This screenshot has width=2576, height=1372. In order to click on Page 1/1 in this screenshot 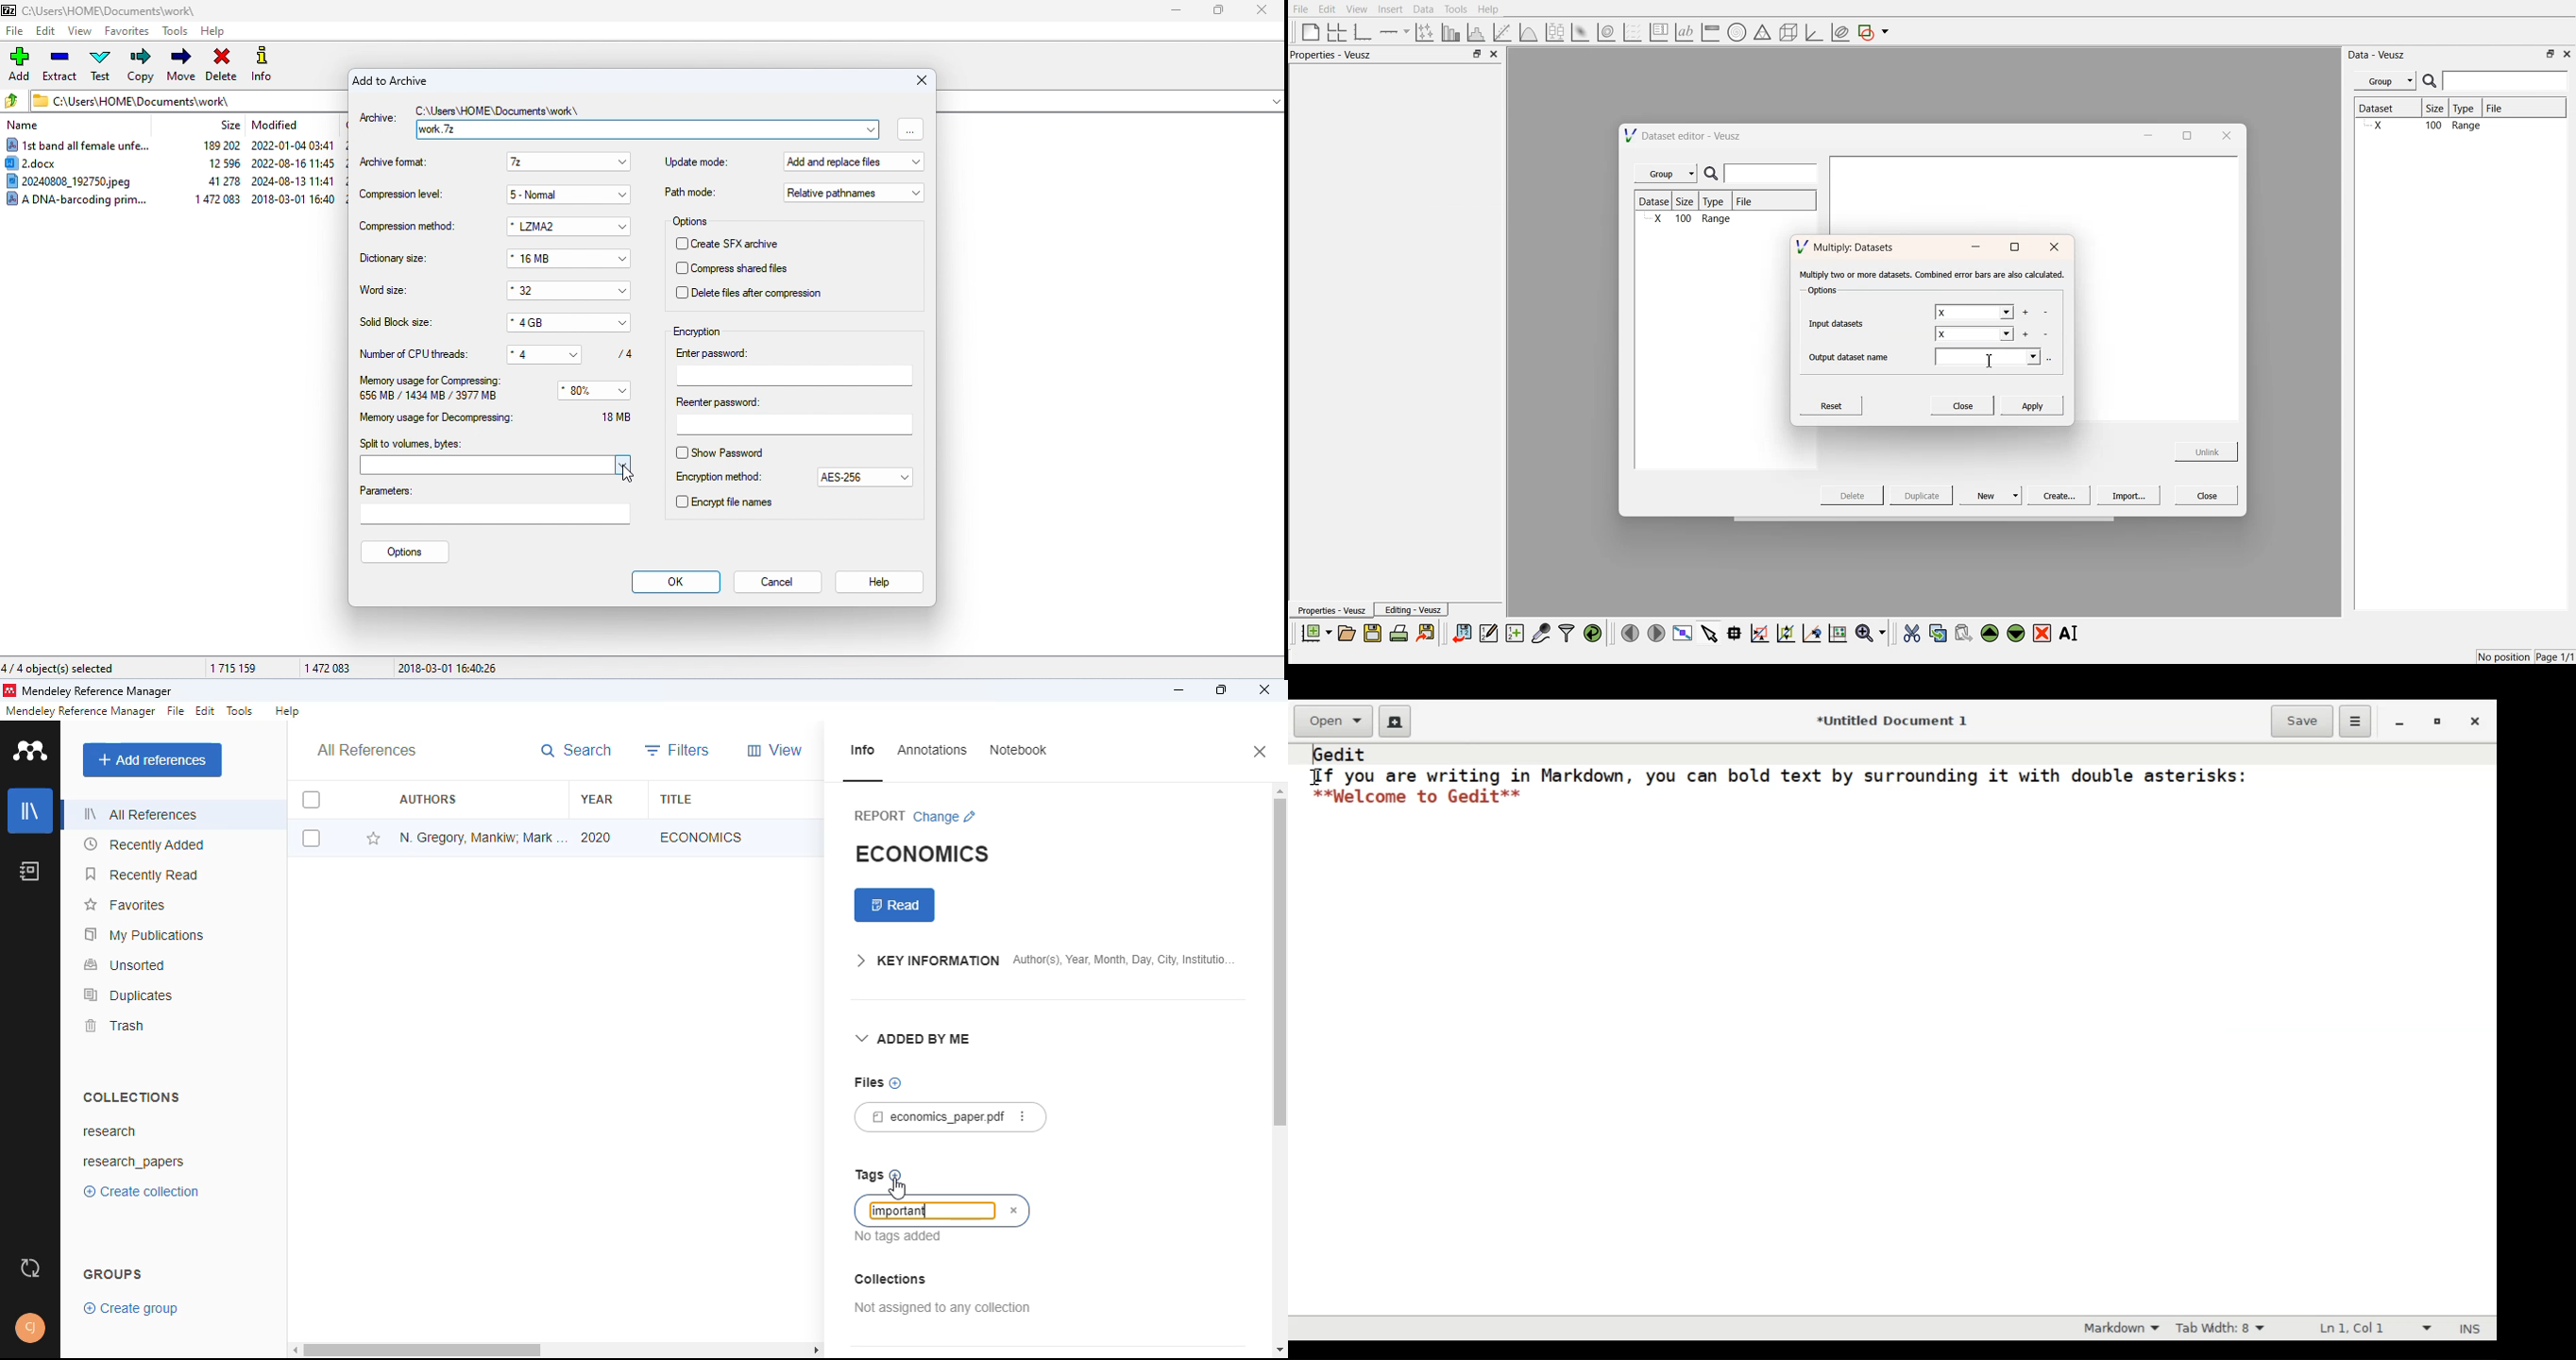, I will do `click(2556, 658)`.